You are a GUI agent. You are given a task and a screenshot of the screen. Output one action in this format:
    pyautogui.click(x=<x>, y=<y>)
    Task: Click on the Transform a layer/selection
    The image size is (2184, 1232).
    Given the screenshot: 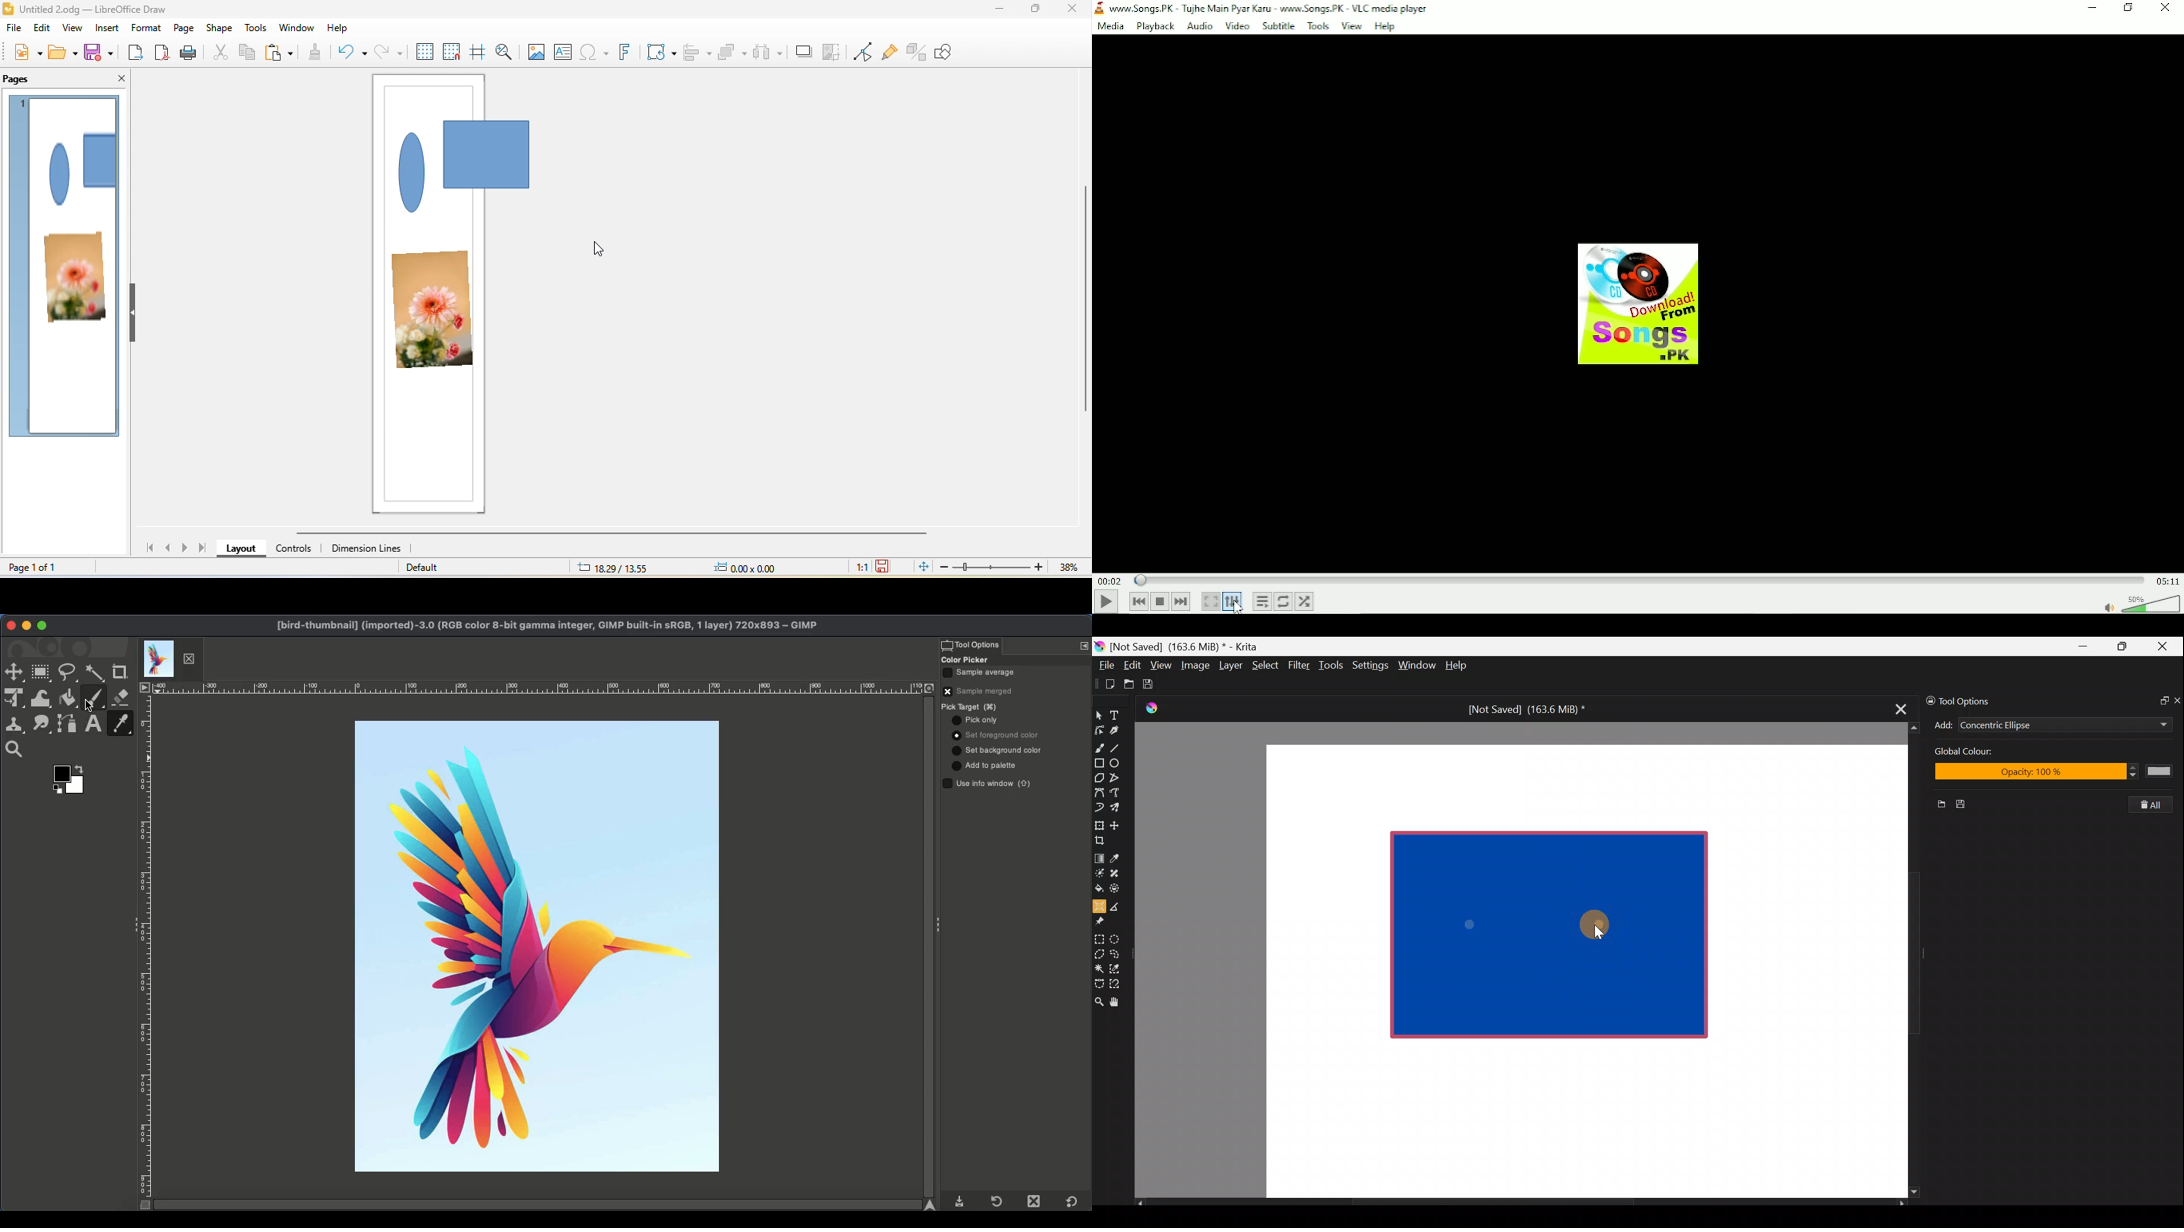 What is the action you would take?
    pyautogui.click(x=1099, y=823)
    